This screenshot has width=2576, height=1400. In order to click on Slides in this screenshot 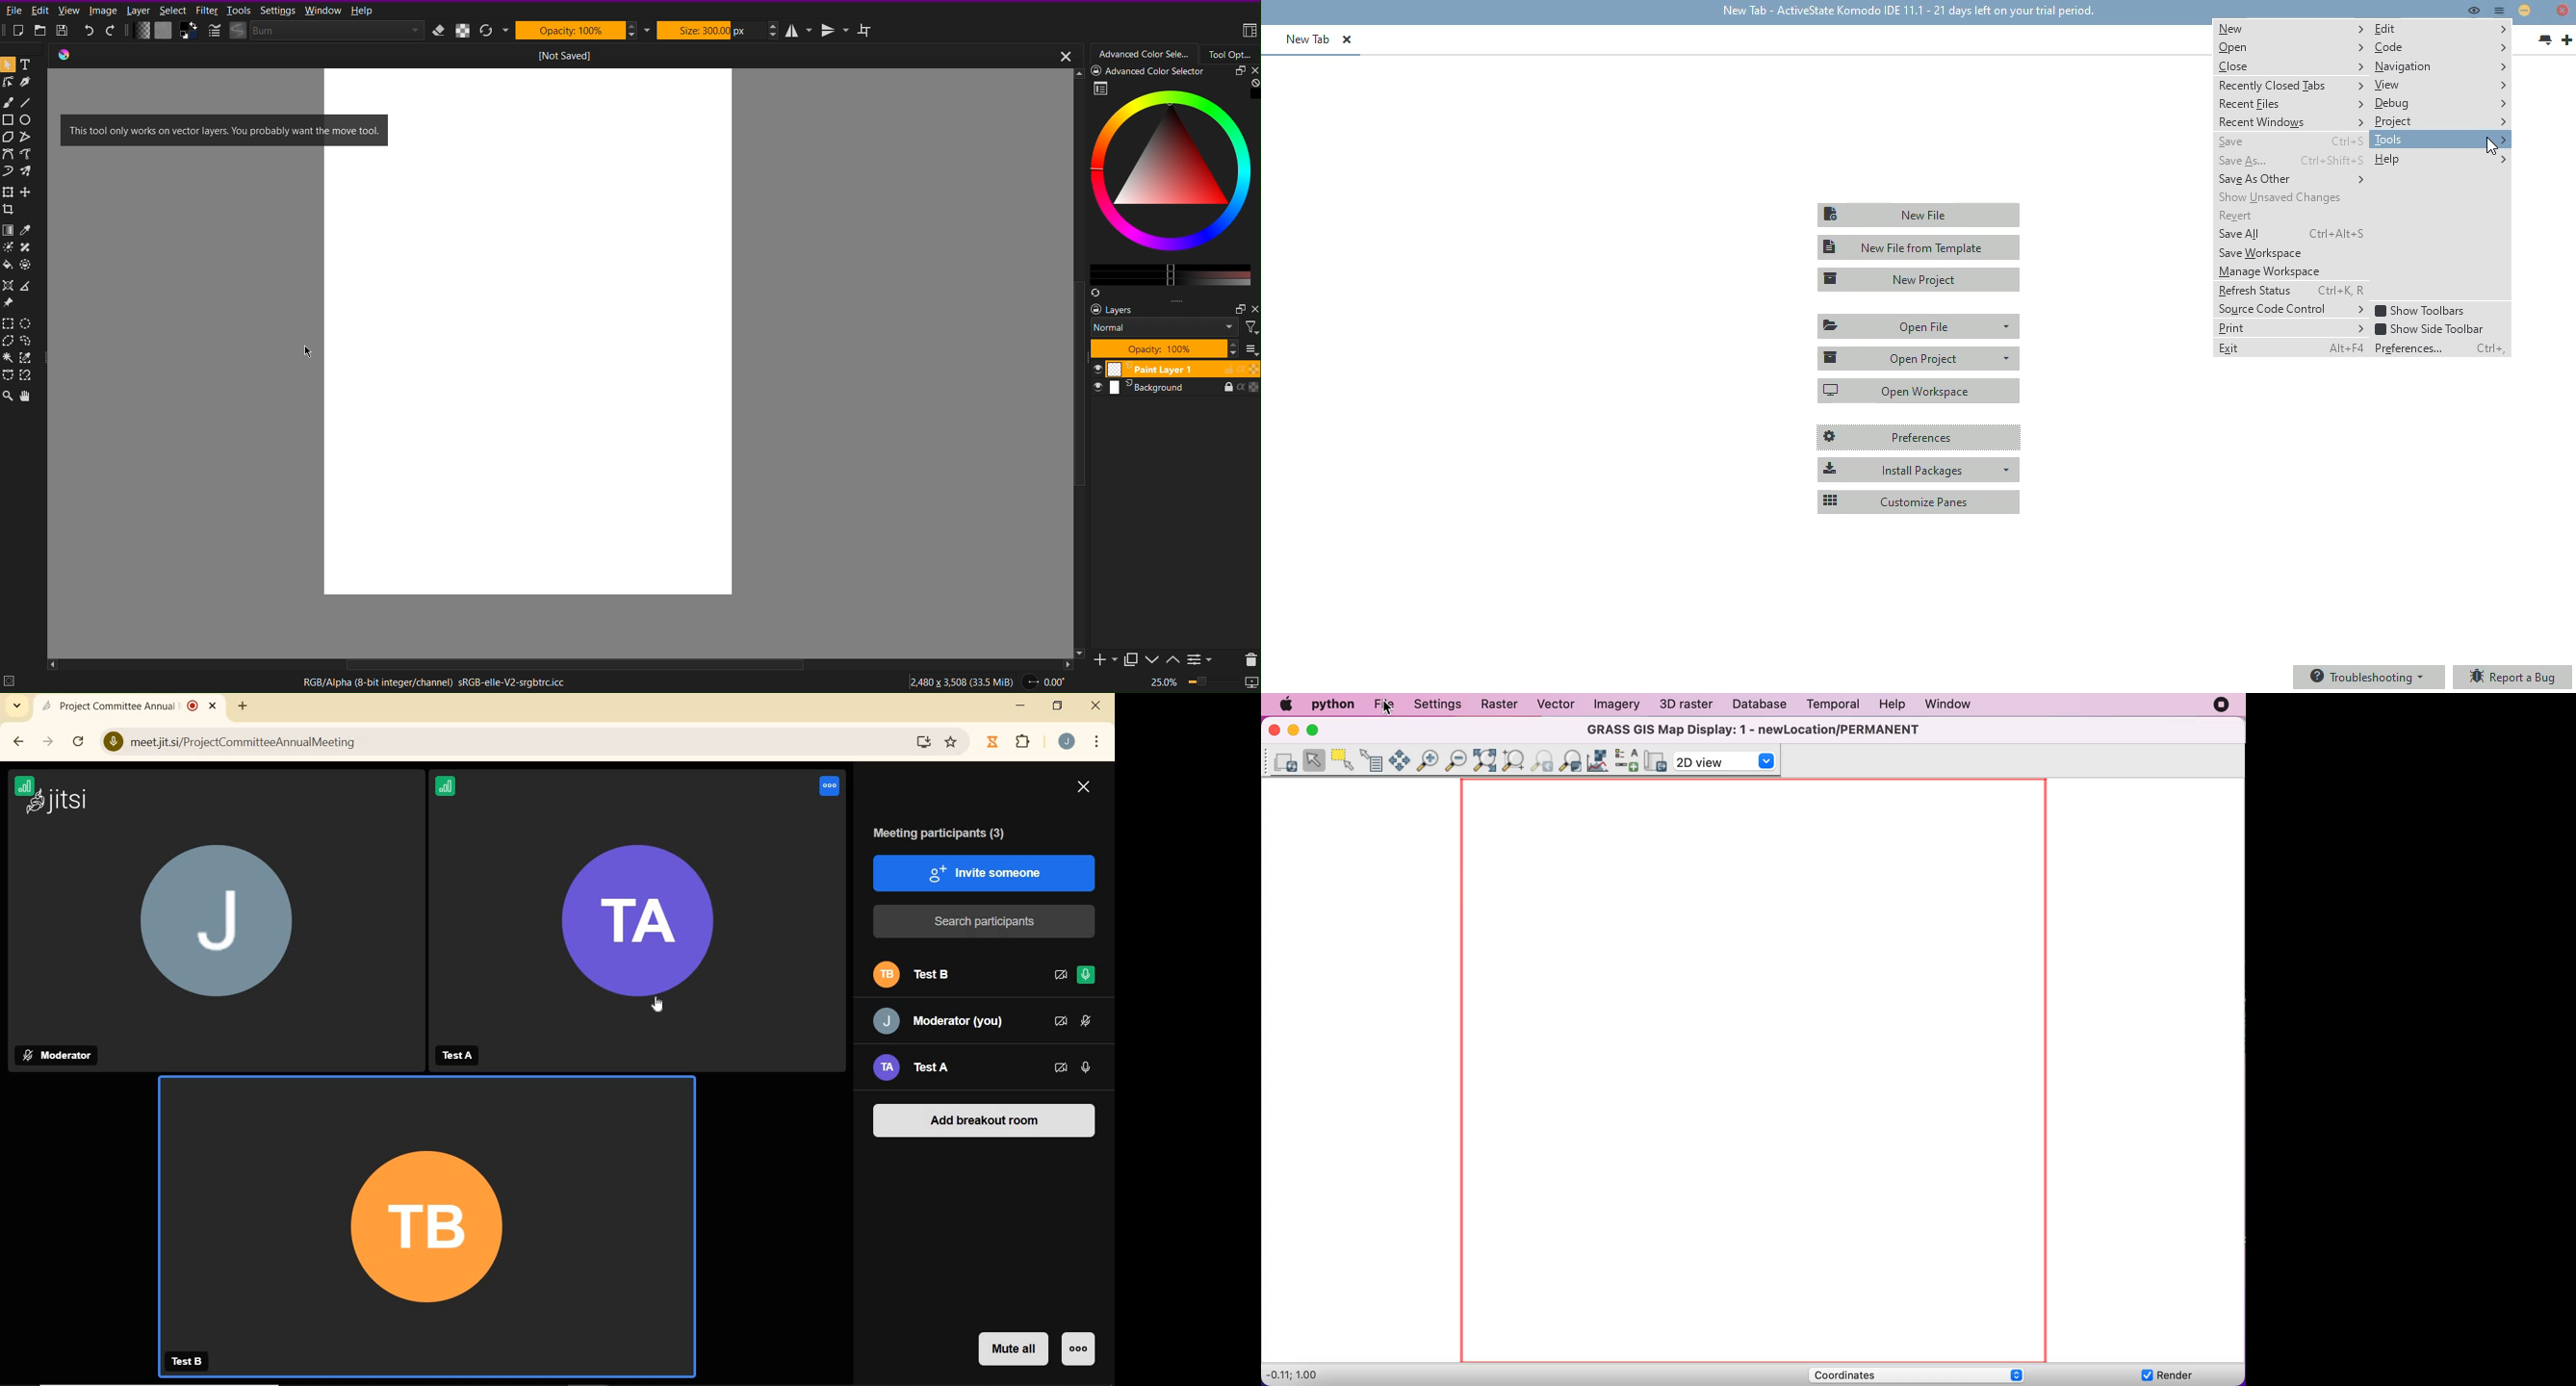, I will do `click(1174, 379)`.